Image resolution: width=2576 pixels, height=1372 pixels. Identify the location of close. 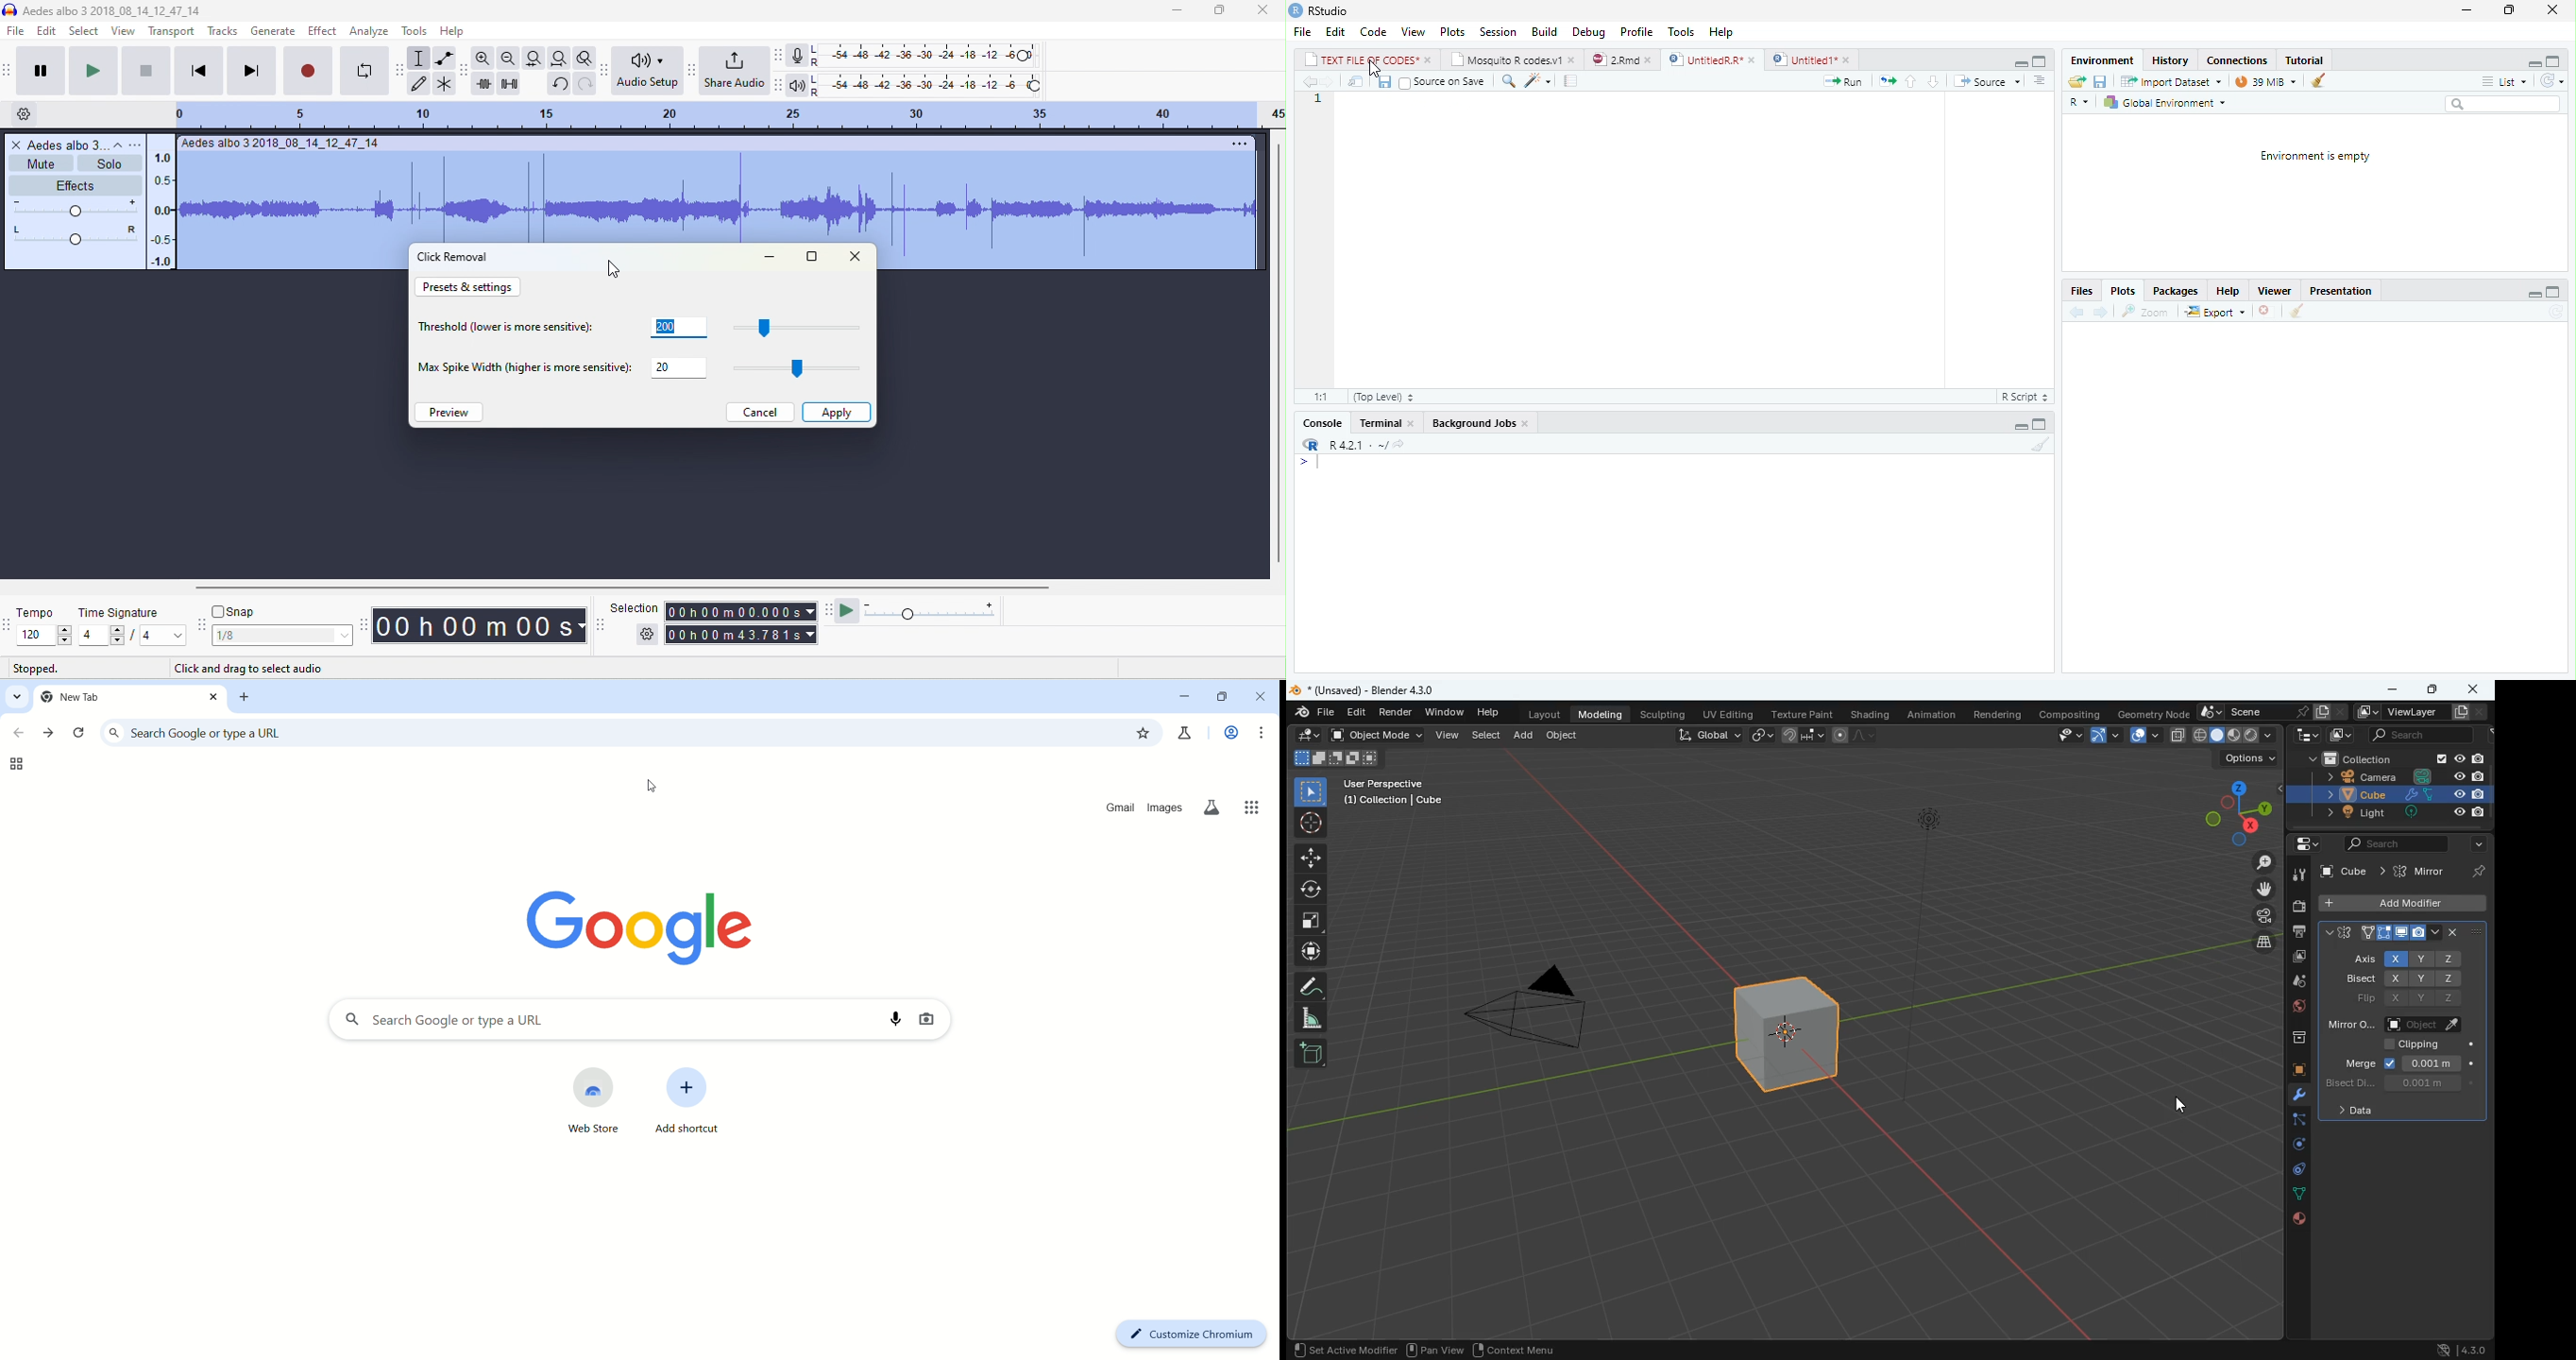
(1264, 8).